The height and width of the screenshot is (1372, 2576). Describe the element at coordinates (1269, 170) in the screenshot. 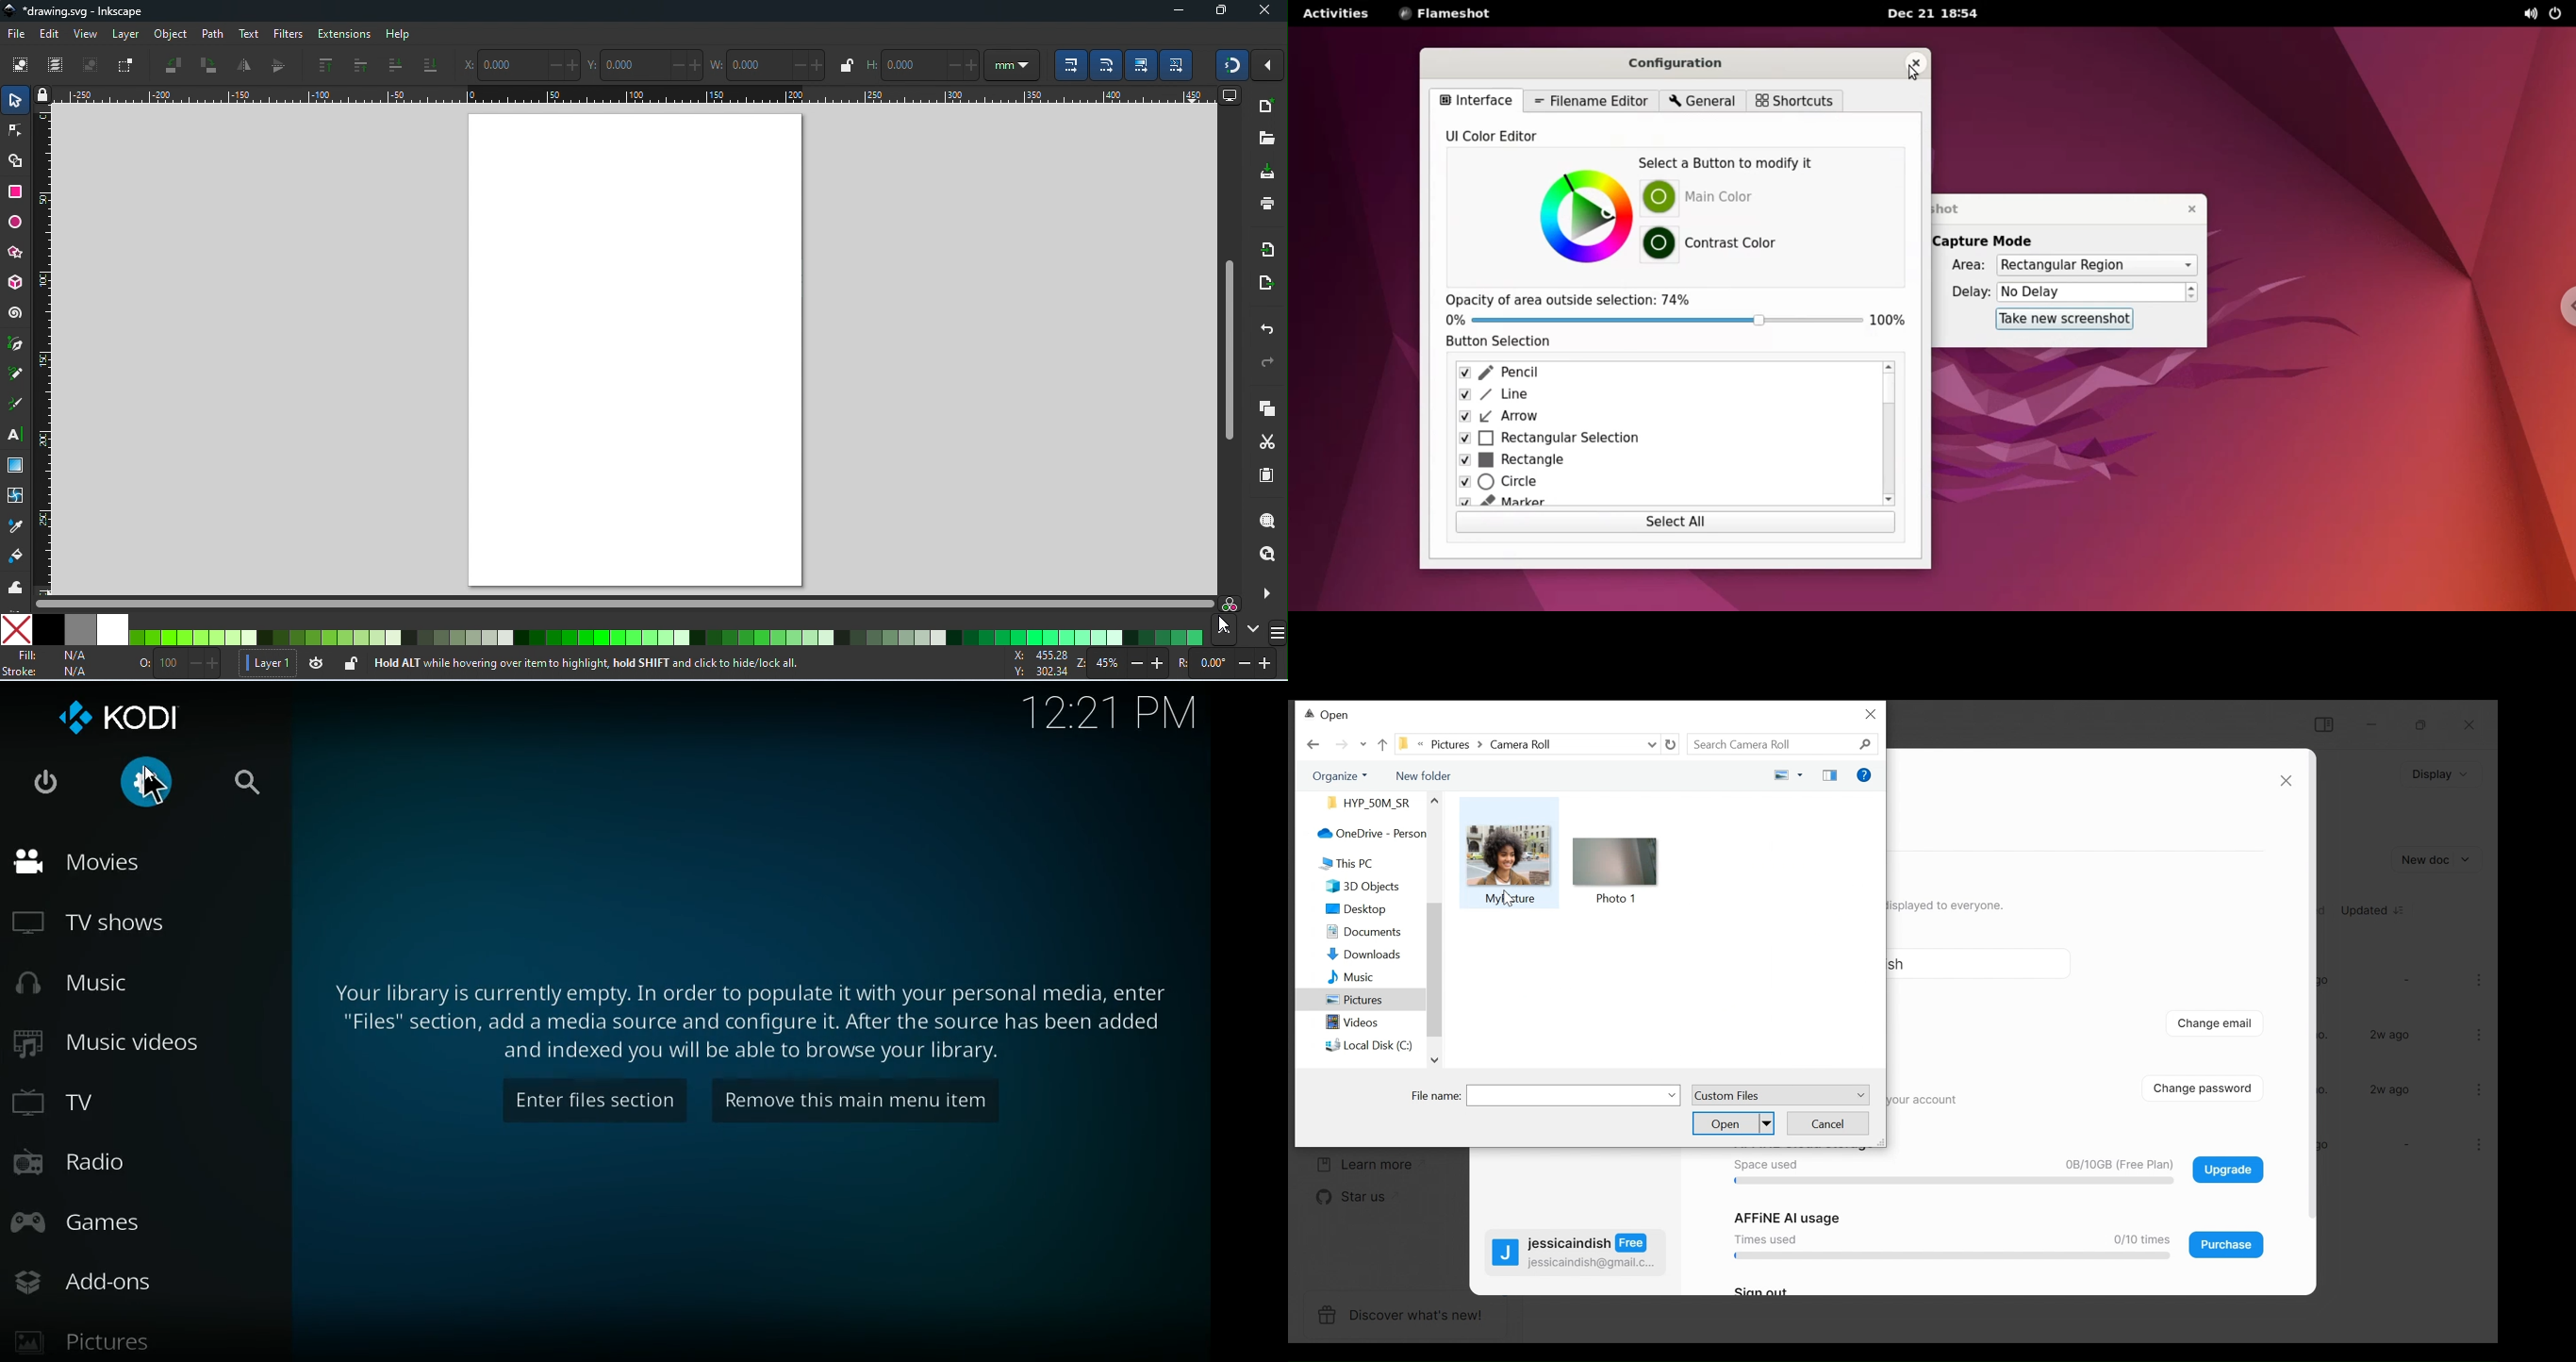

I see `save` at that location.